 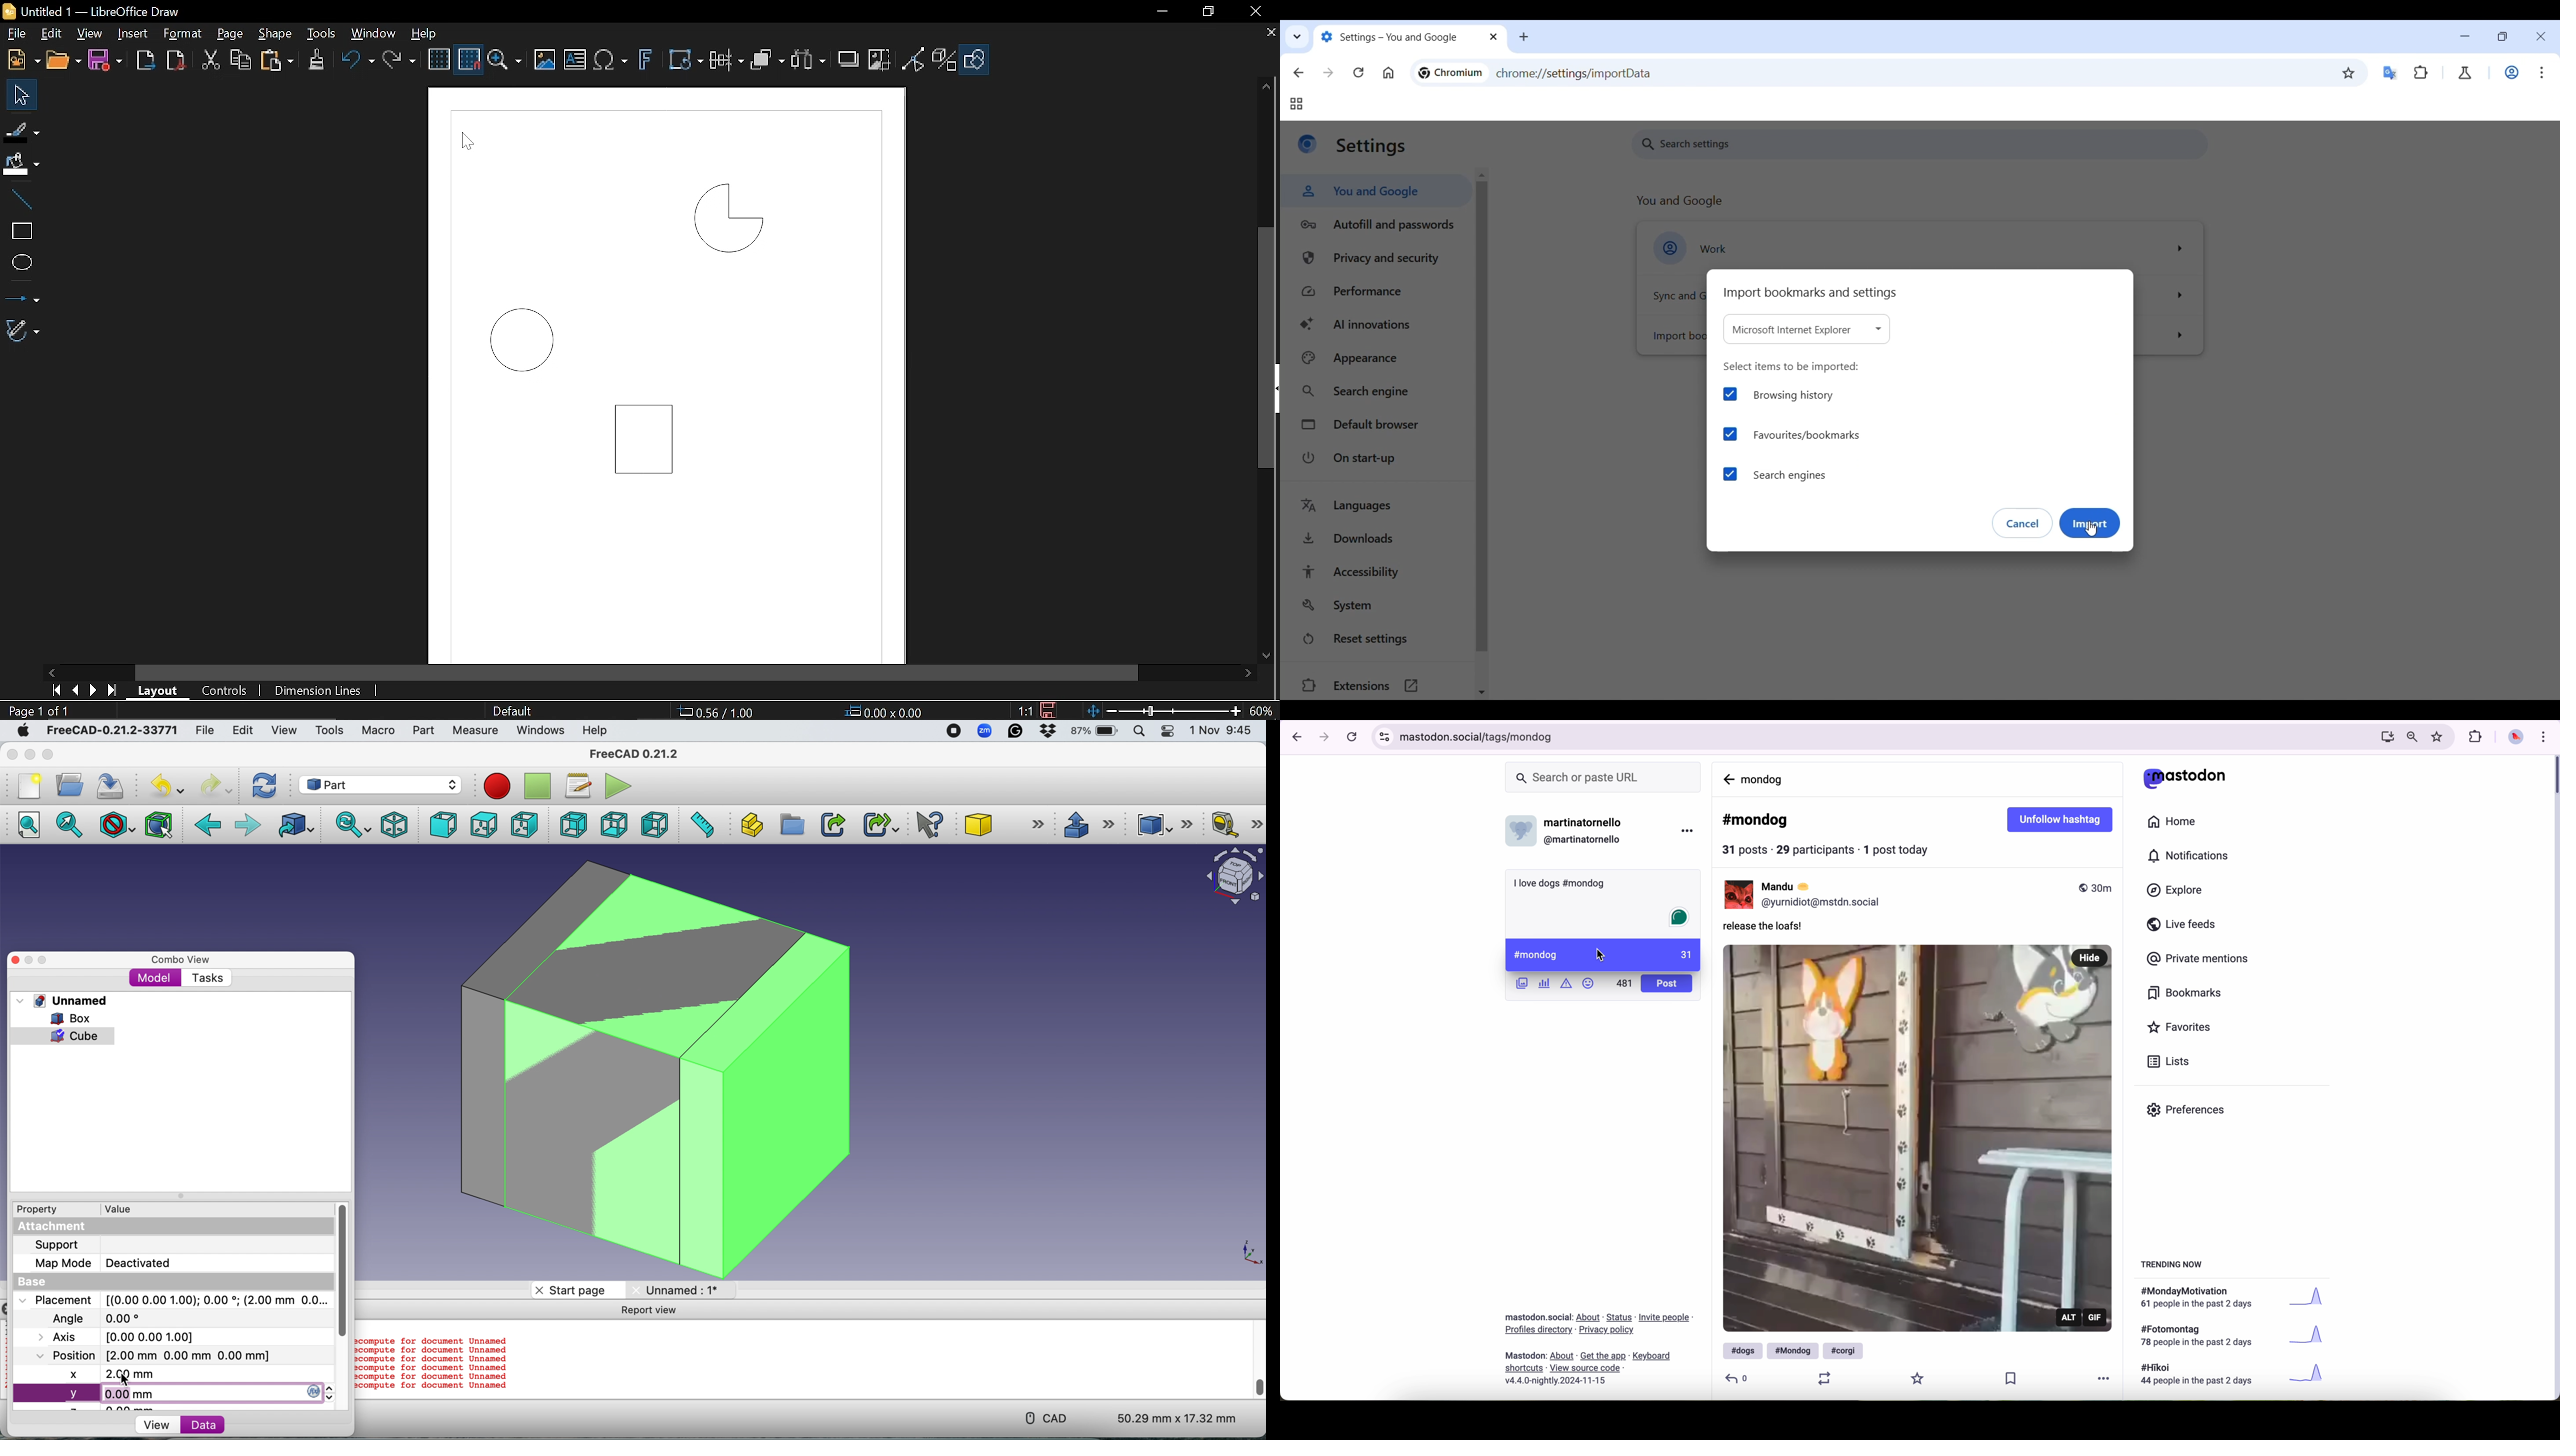 I want to click on images, so click(x=1522, y=984).